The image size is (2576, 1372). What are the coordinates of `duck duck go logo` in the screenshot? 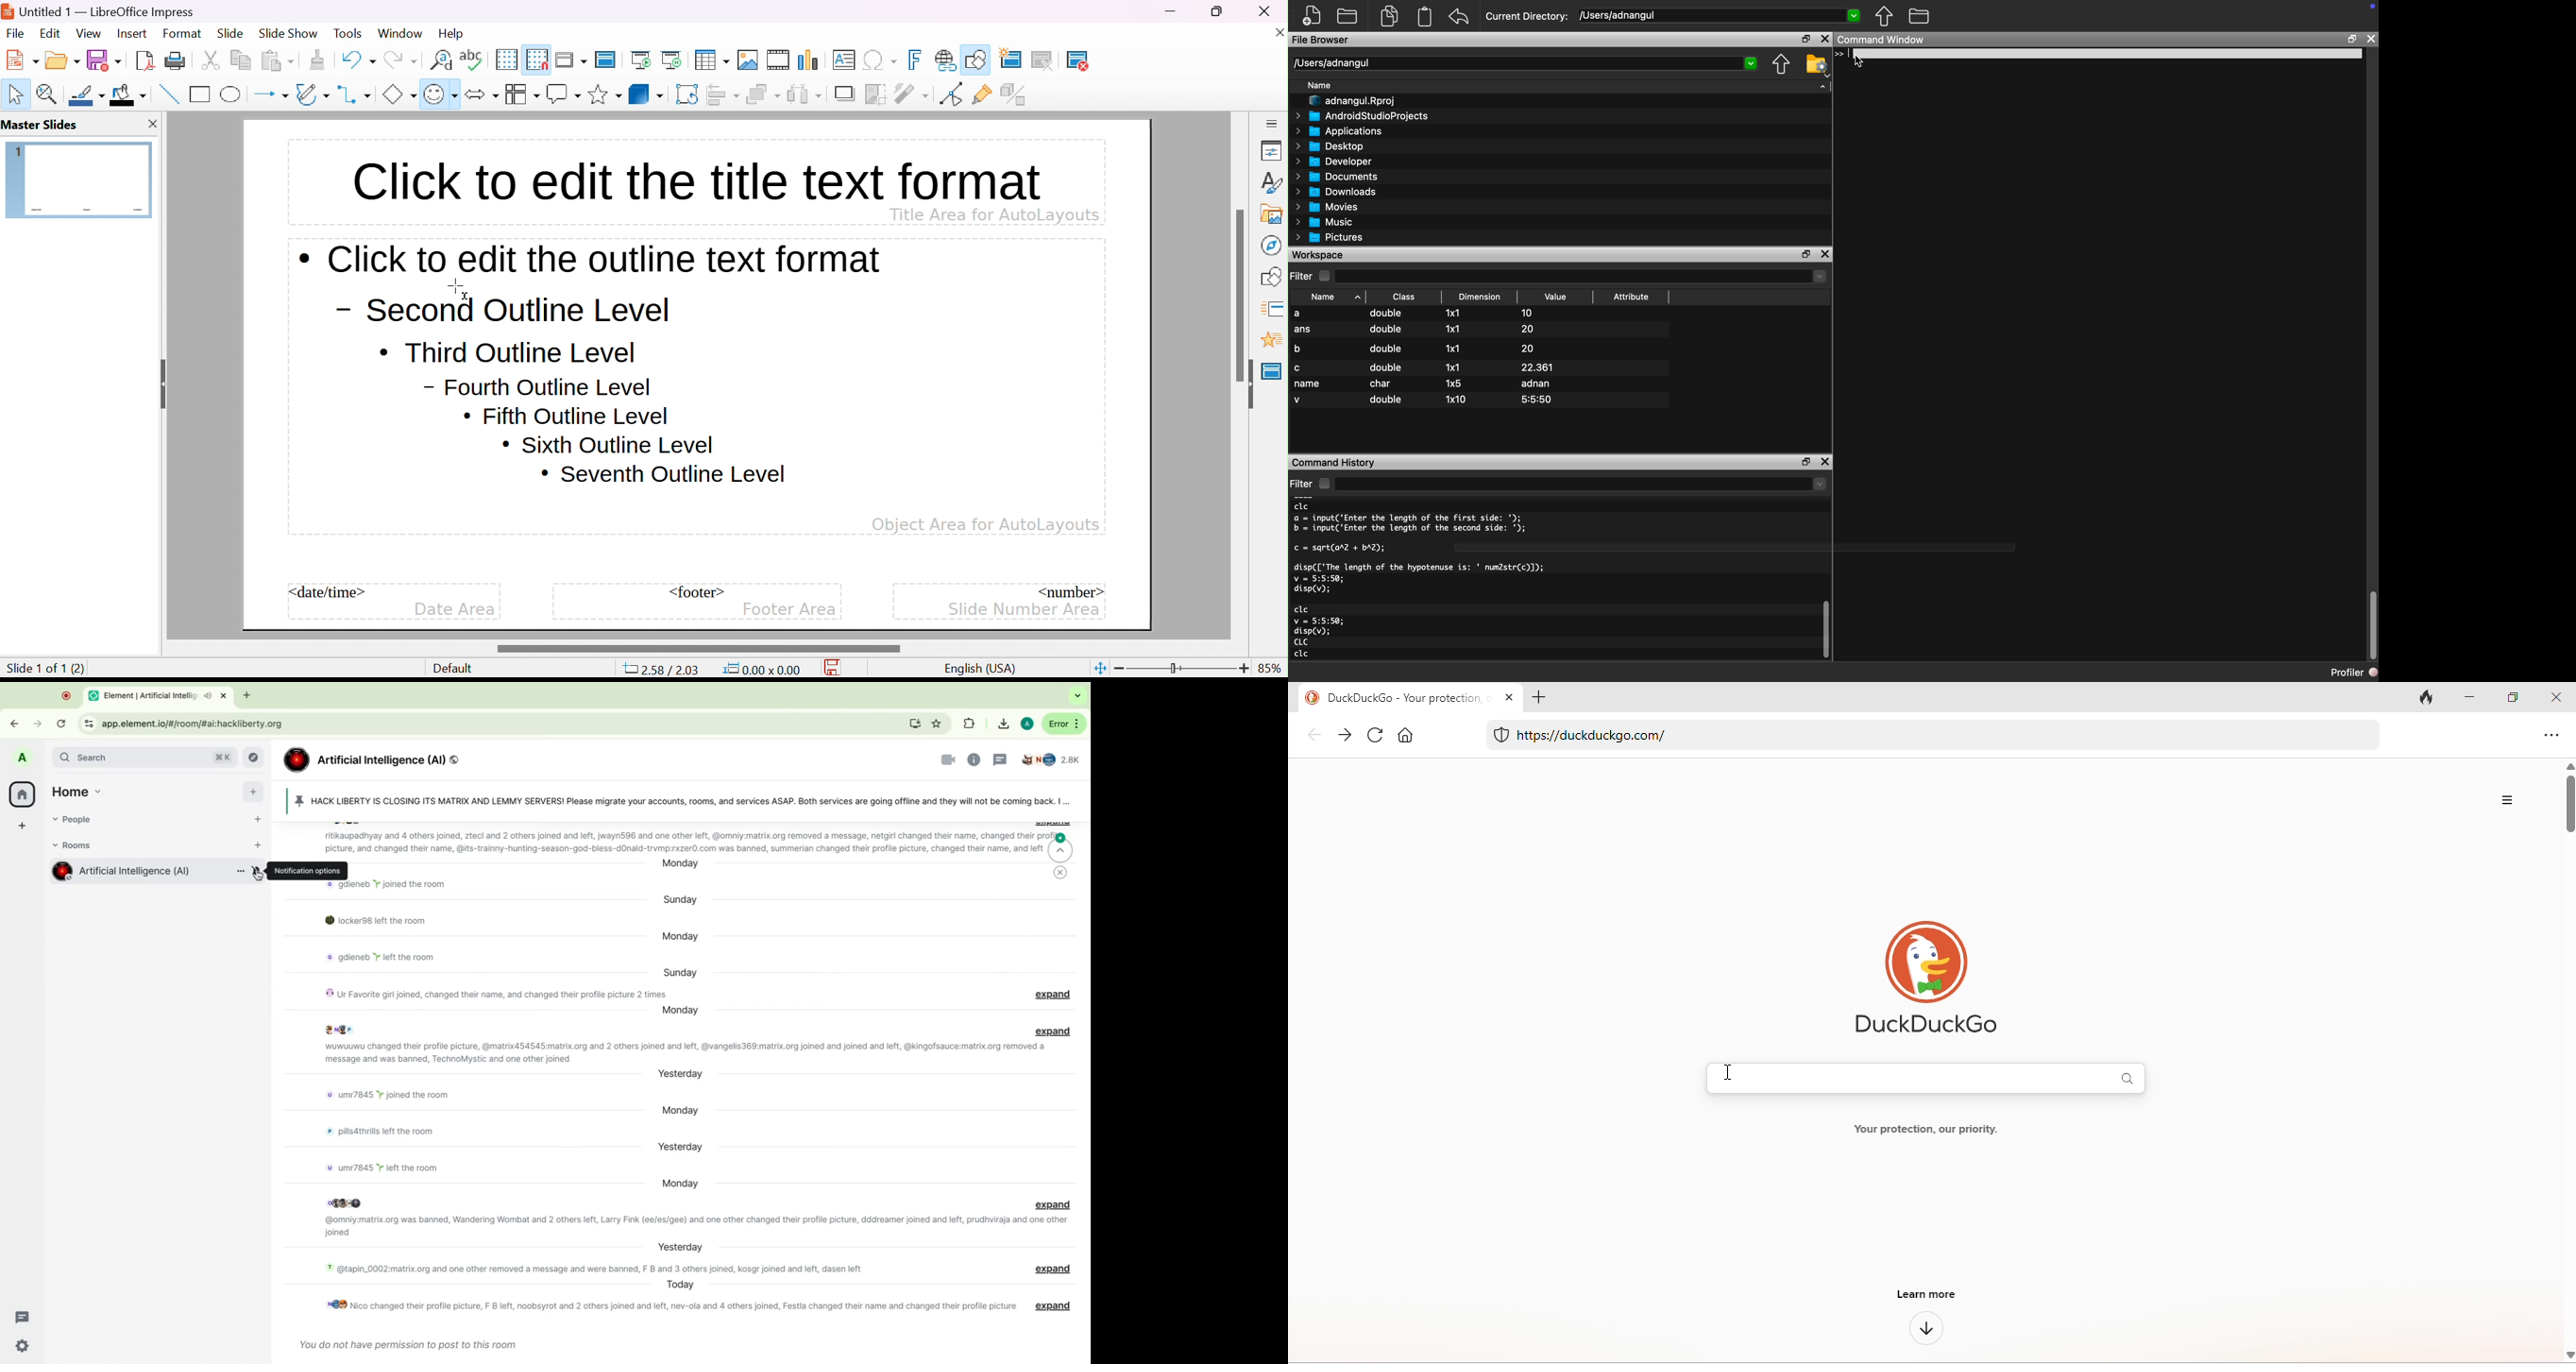 It's located at (1929, 976).